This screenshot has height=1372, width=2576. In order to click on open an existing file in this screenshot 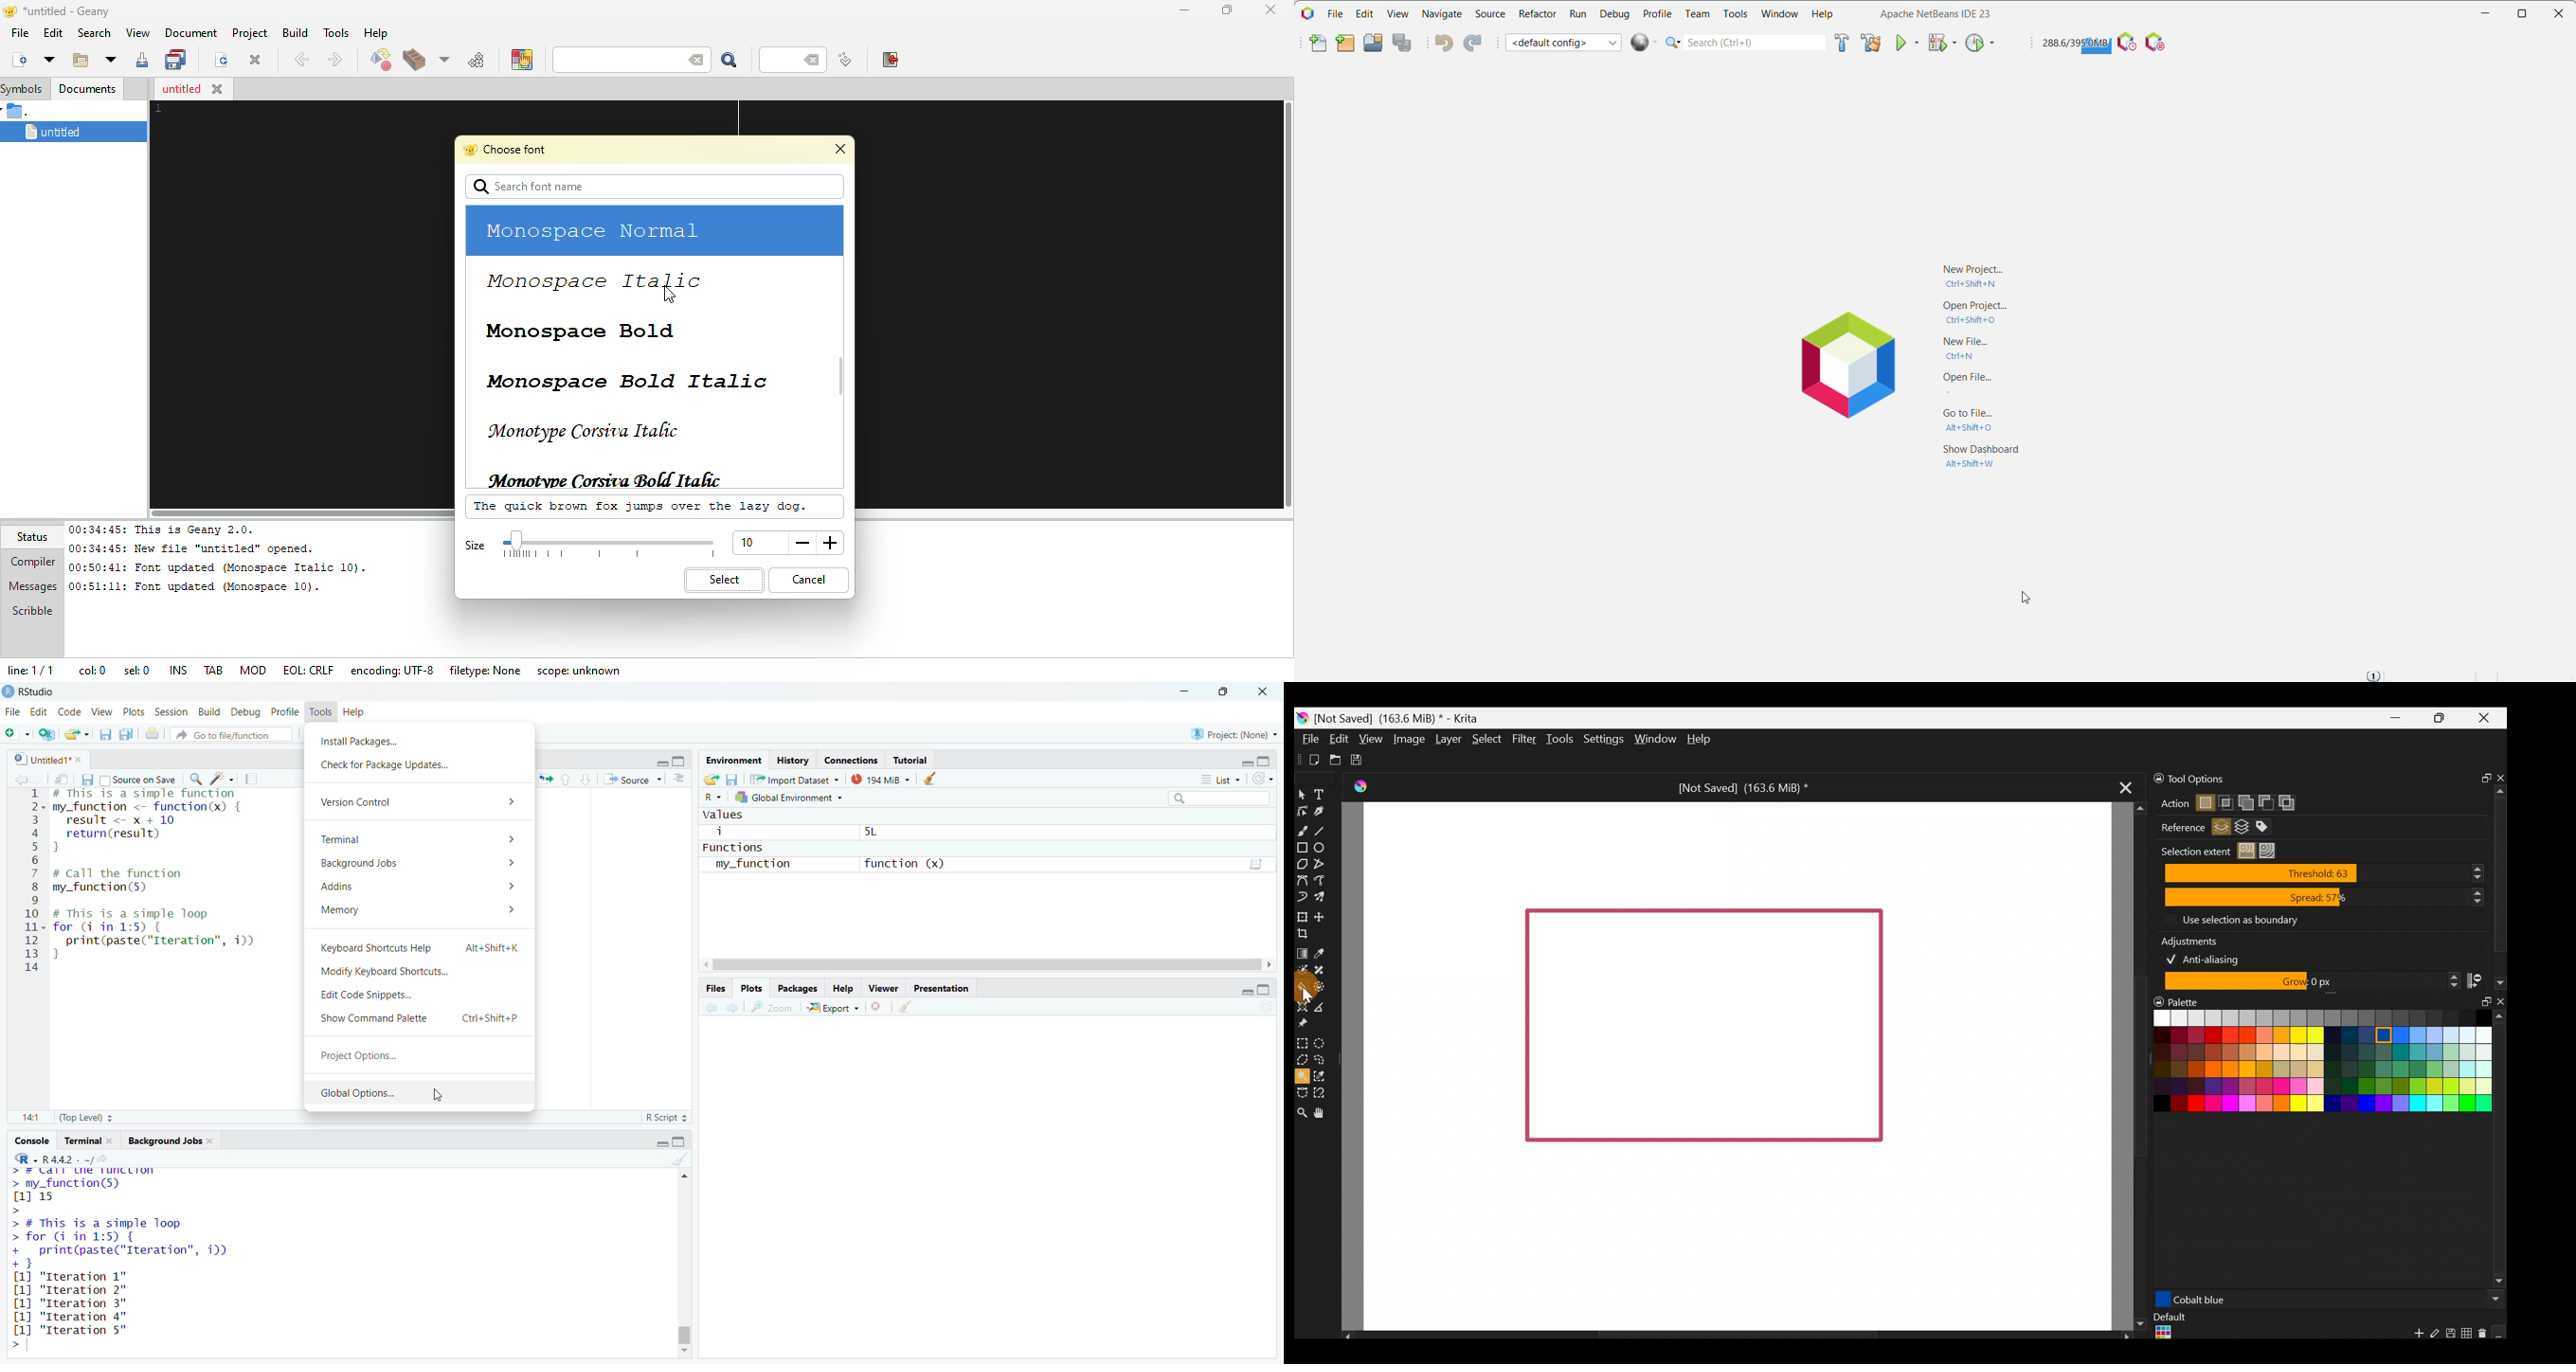, I will do `click(78, 733)`.